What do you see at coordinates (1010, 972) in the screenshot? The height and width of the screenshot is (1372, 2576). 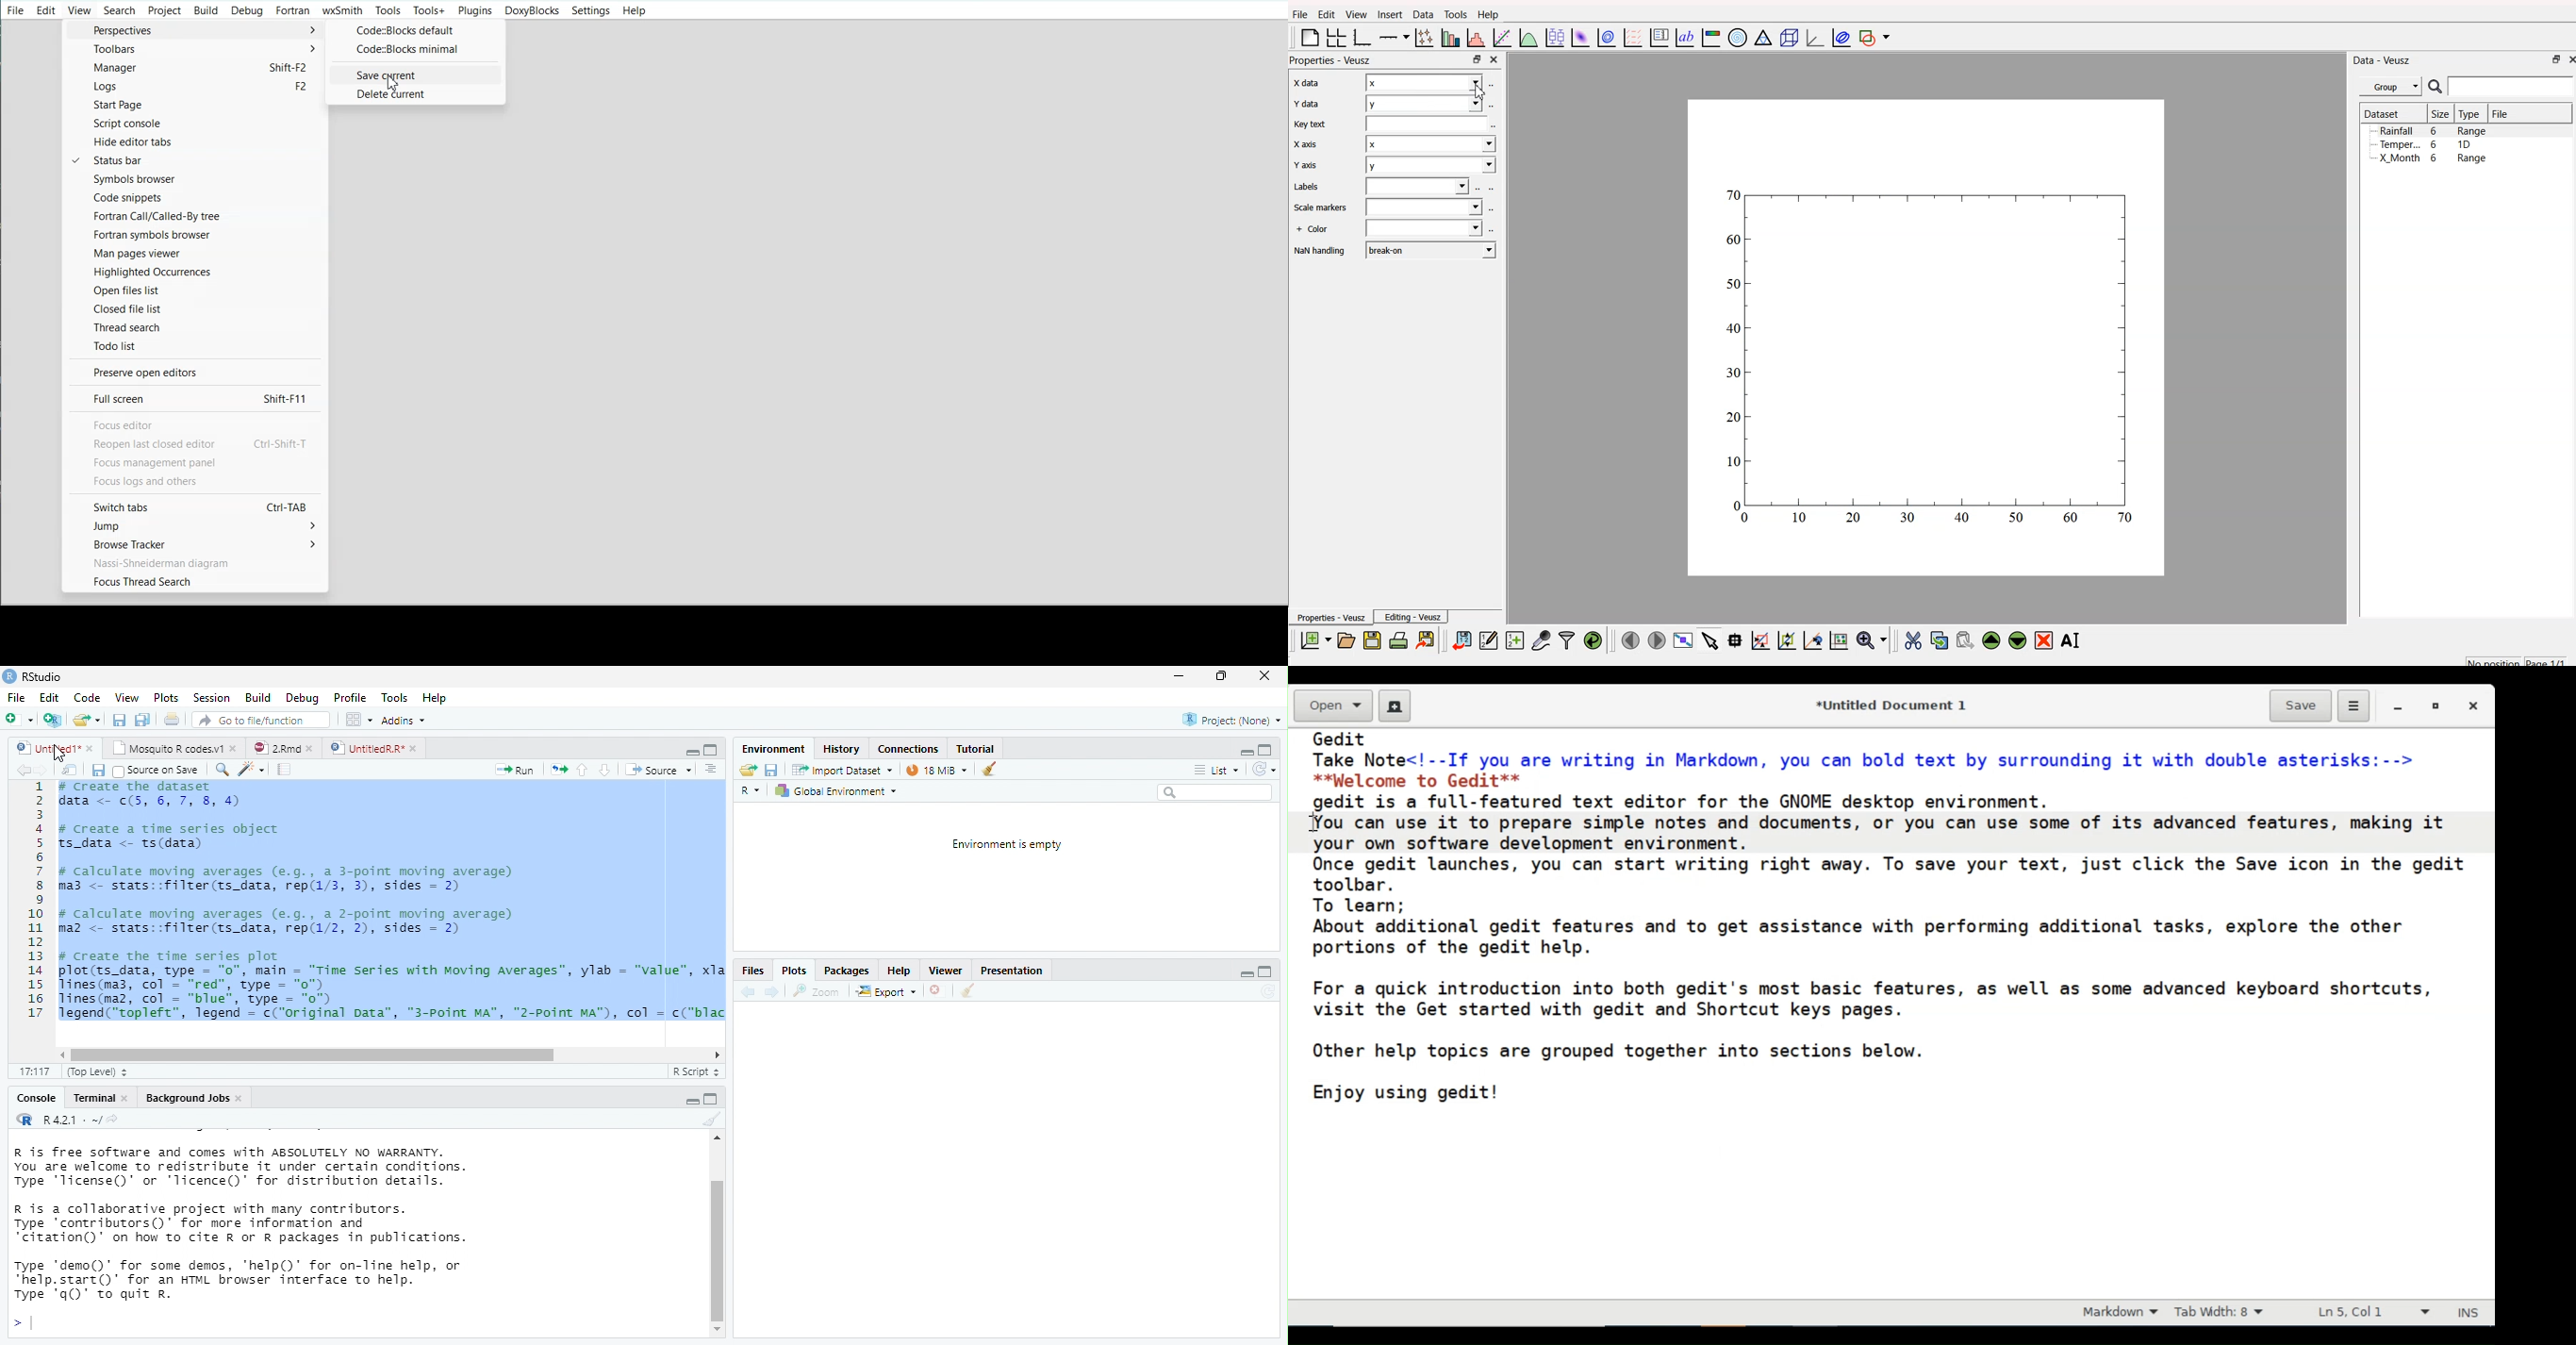 I see `Presentation` at bounding box center [1010, 972].